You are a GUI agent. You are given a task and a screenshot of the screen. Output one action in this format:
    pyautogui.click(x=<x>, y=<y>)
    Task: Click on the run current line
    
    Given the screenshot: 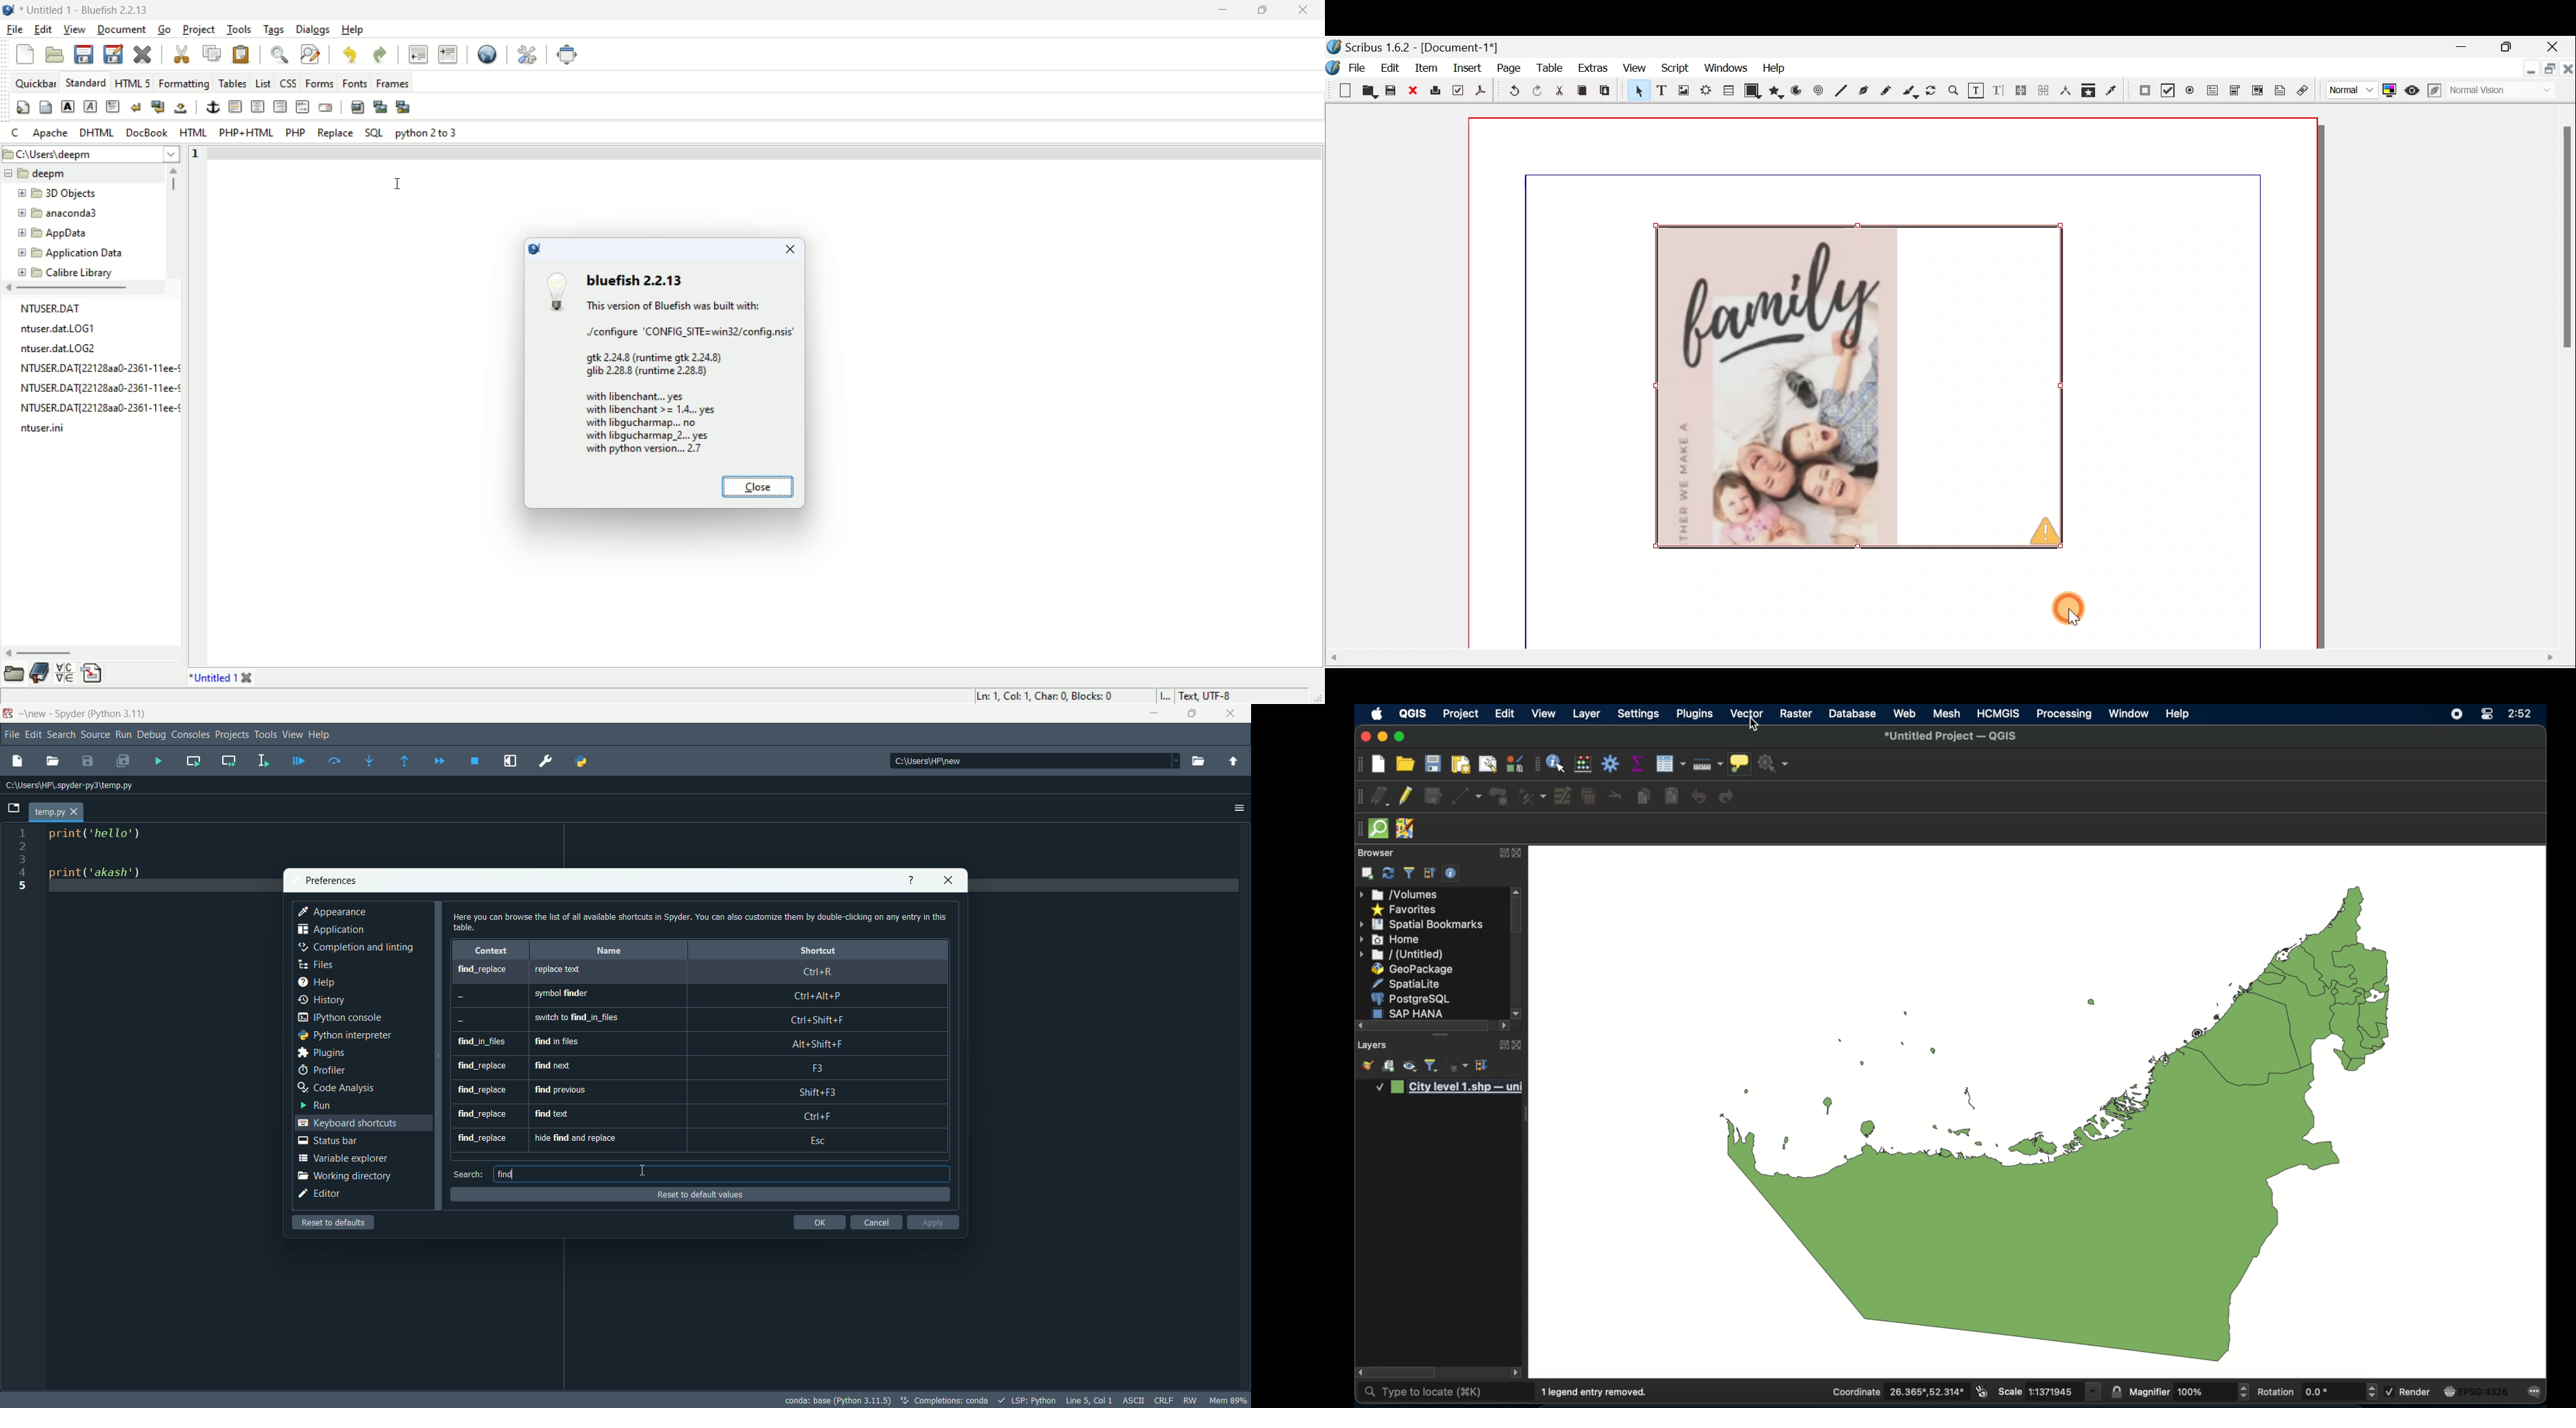 What is the action you would take?
    pyautogui.click(x=336, y=760)
    